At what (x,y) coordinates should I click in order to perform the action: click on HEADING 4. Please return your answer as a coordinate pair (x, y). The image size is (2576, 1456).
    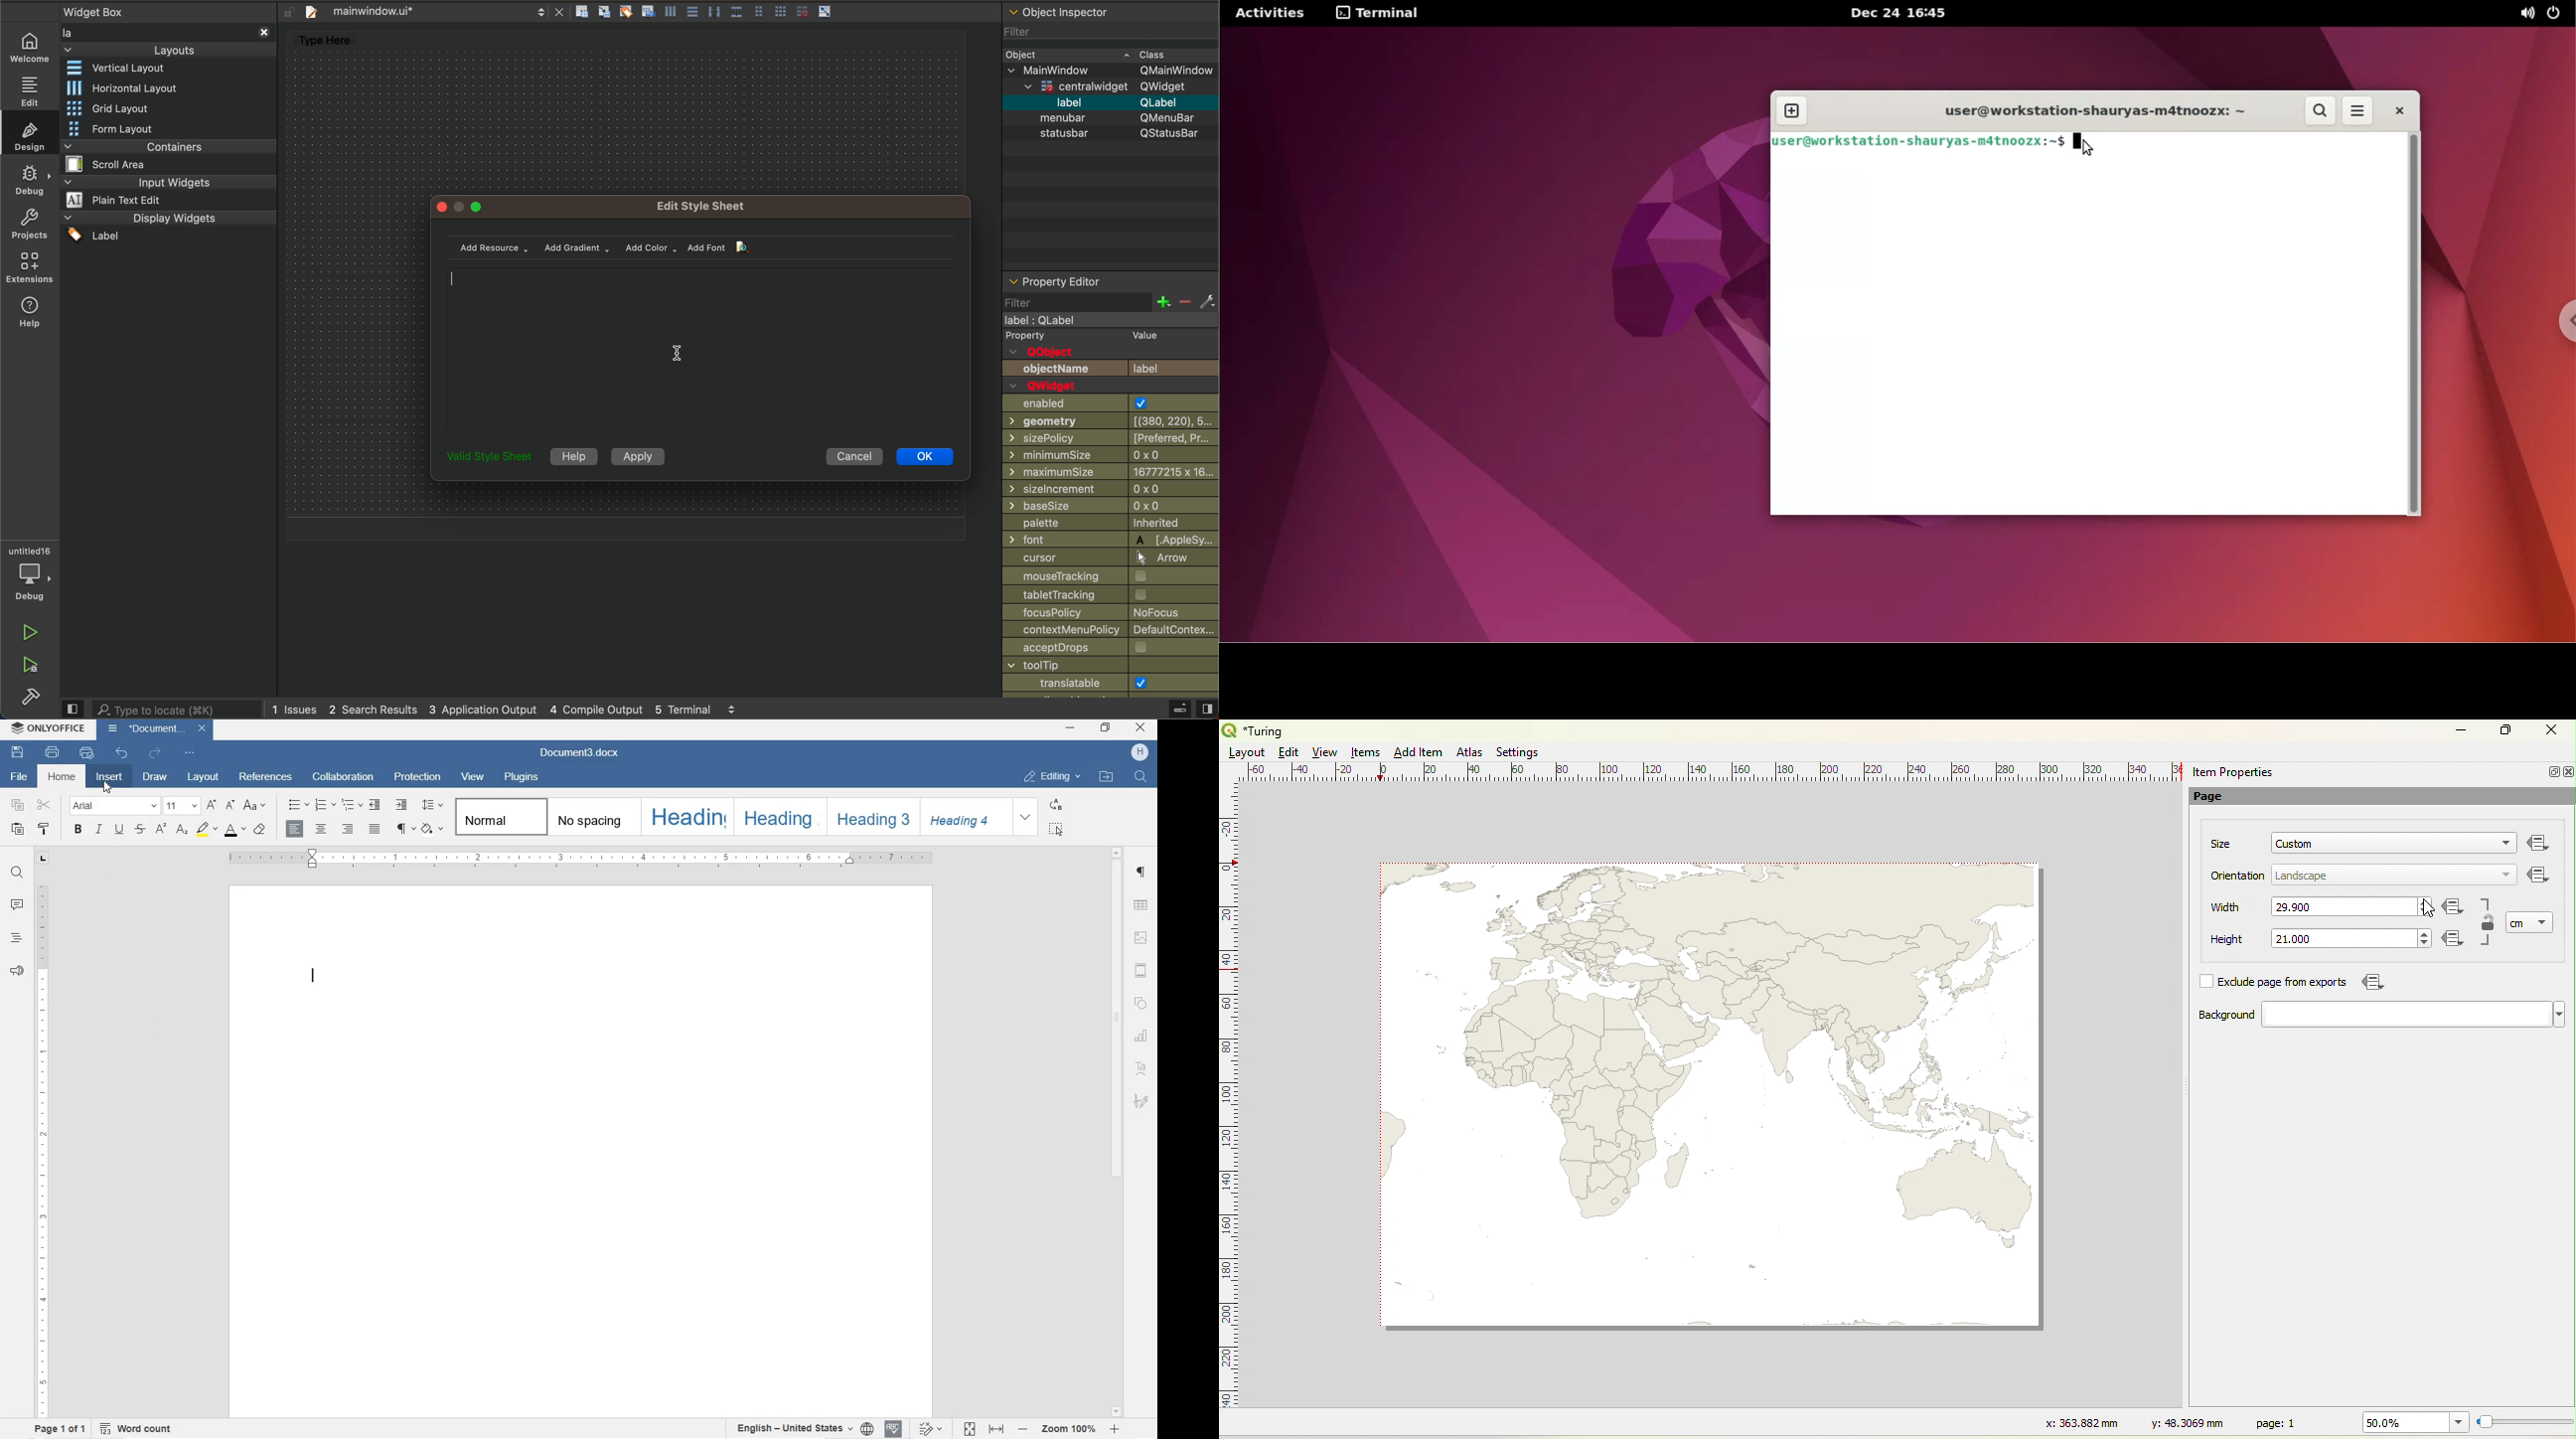
    Looking at the image, I should click on (964, 817).